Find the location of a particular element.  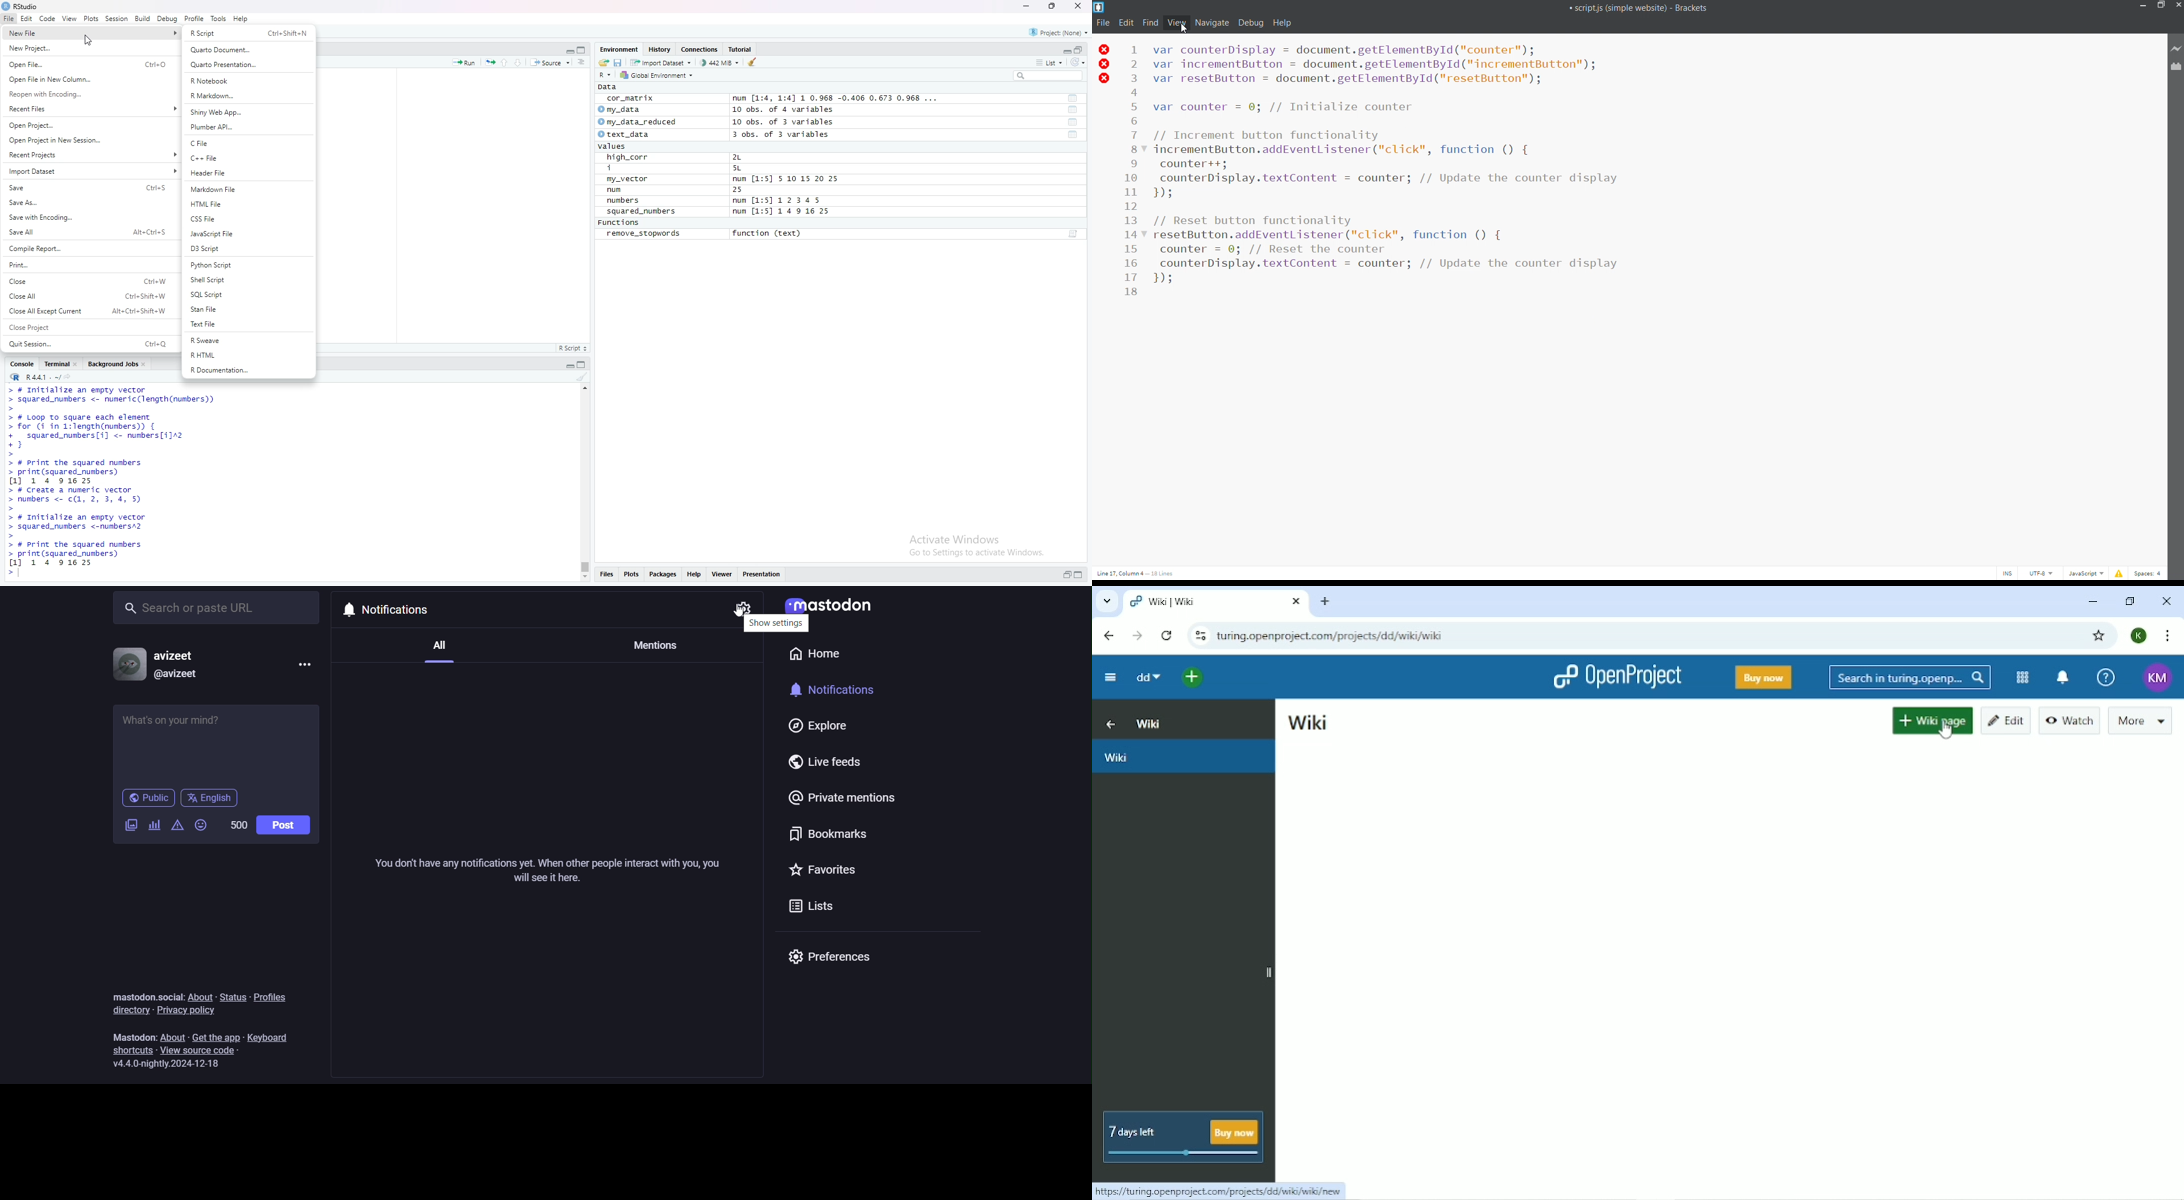

Open Project in New Session... is located at coordinates (88, 140).